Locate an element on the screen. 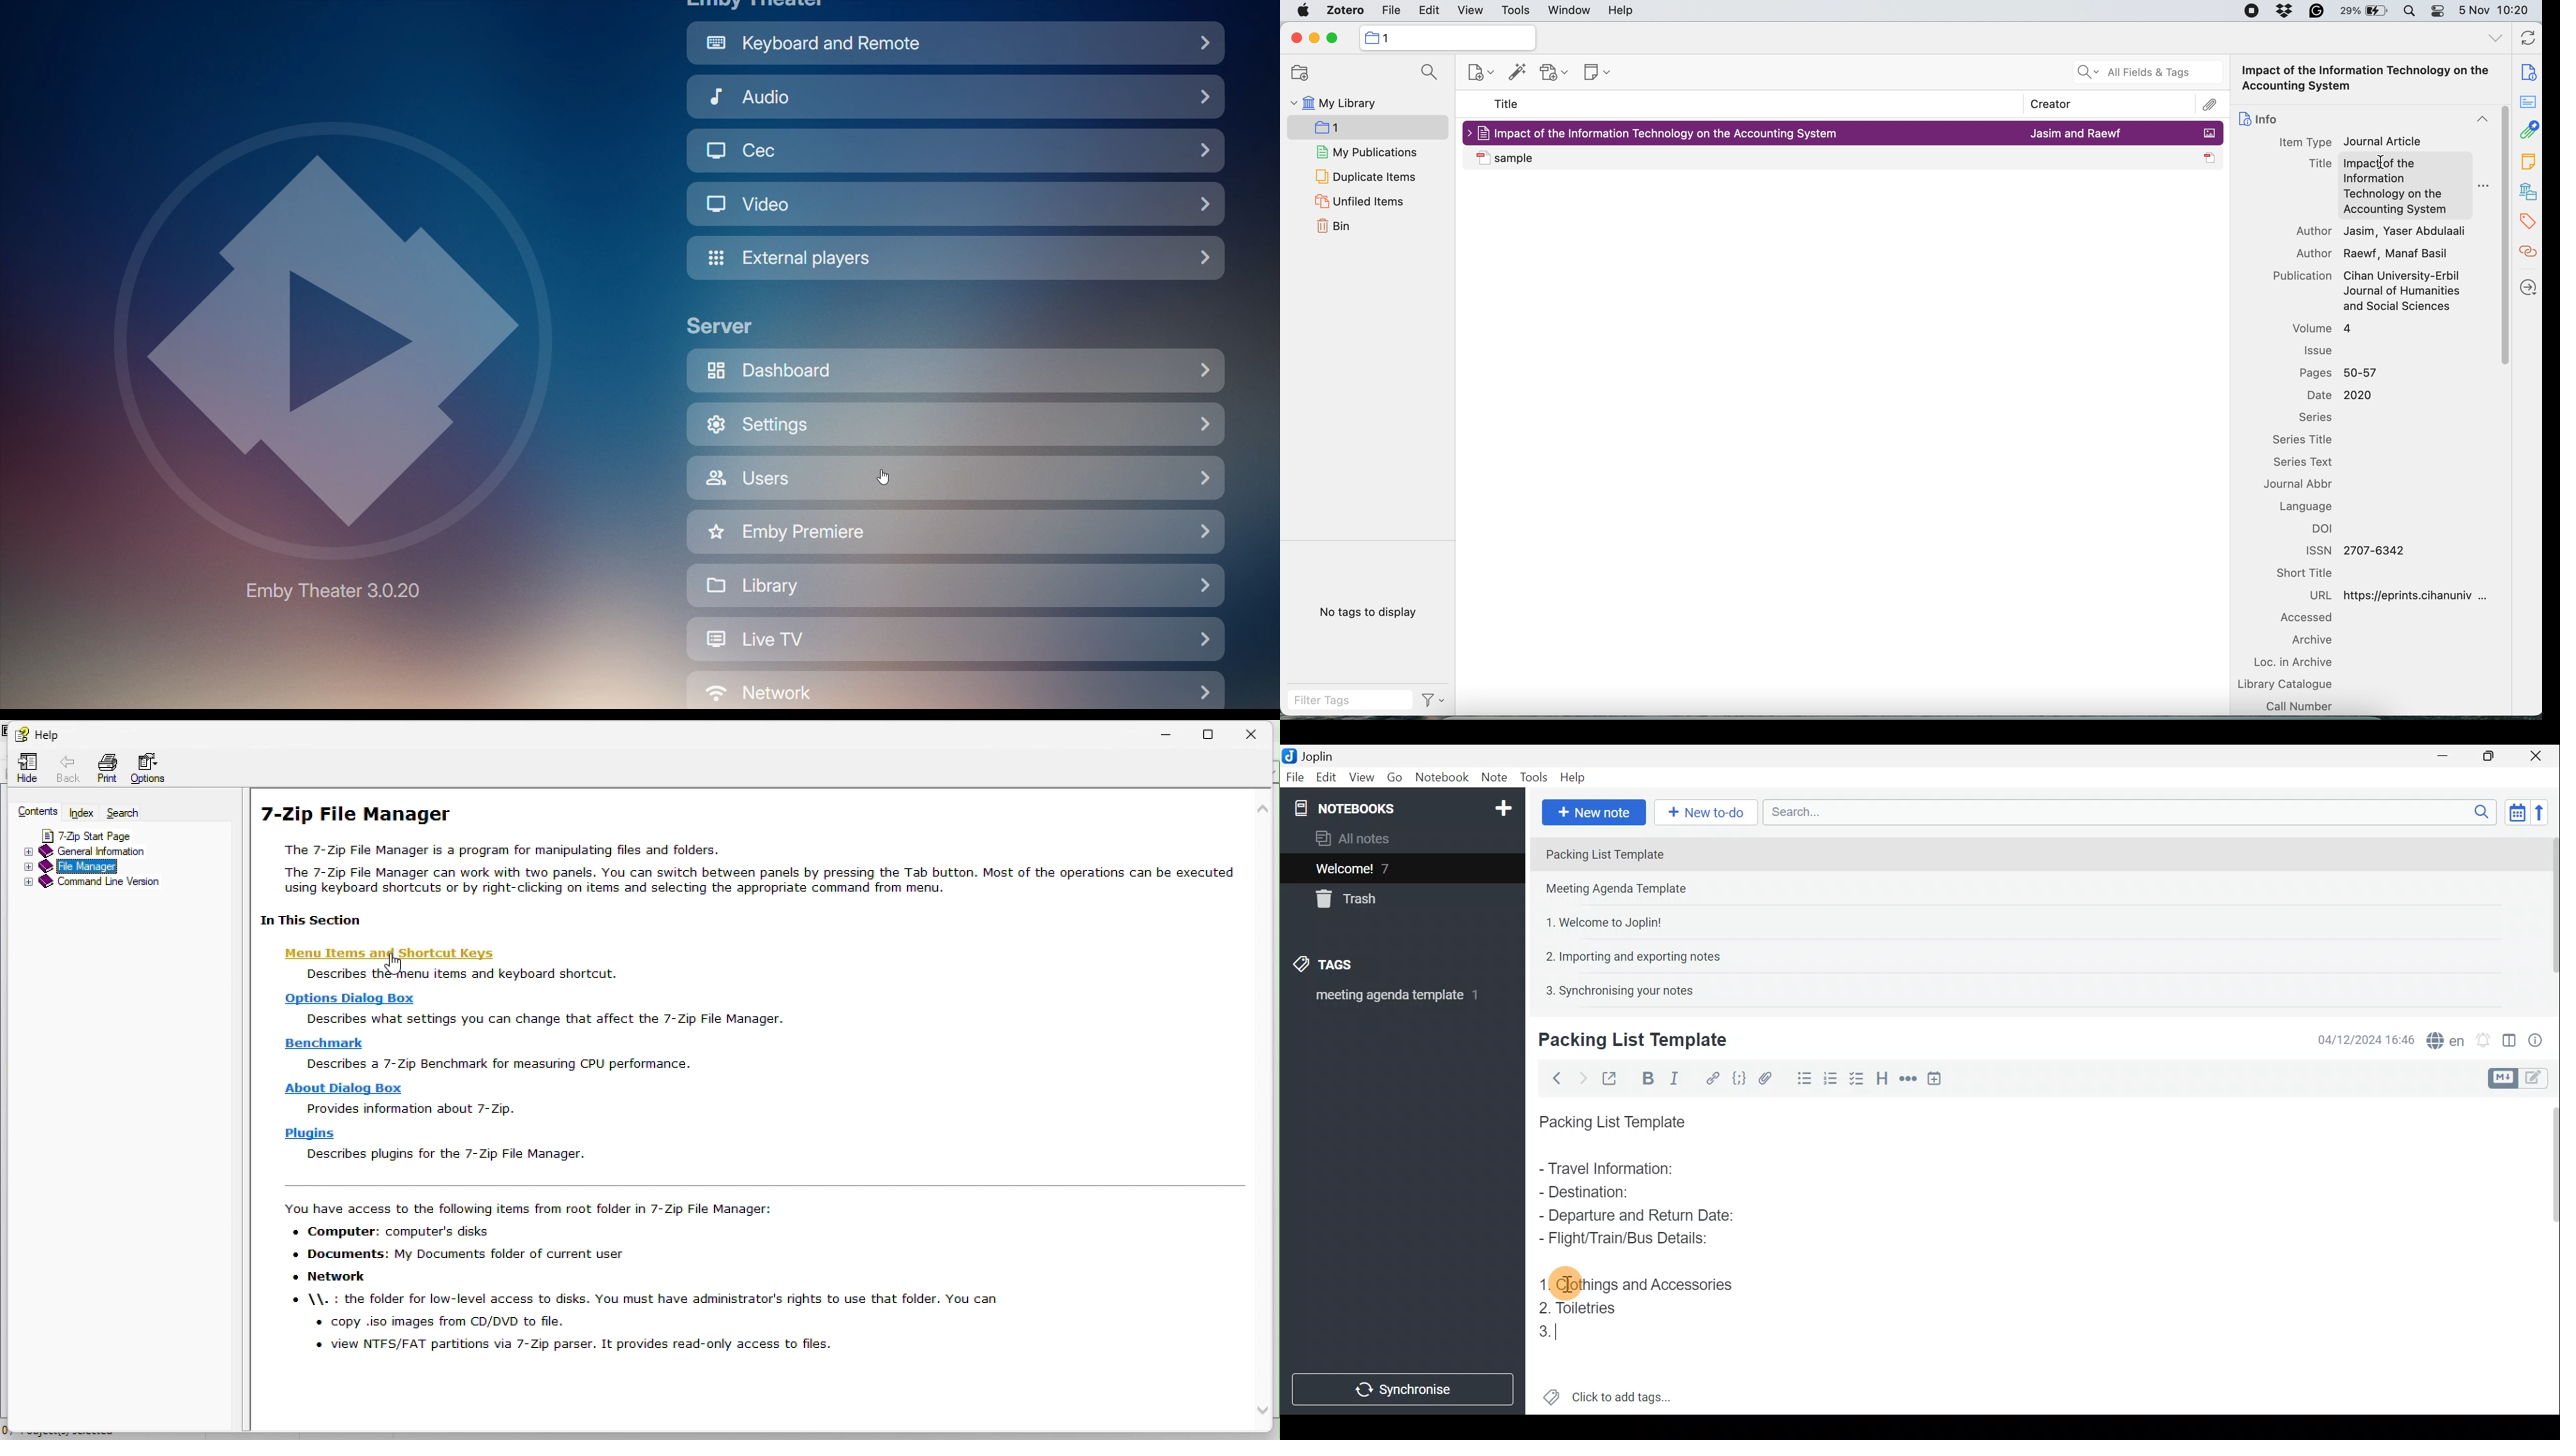 The image size is (2576, 1456). Describes a 7 zip benchmark for measuring CPU performance is located at coordinates (487, 1064).